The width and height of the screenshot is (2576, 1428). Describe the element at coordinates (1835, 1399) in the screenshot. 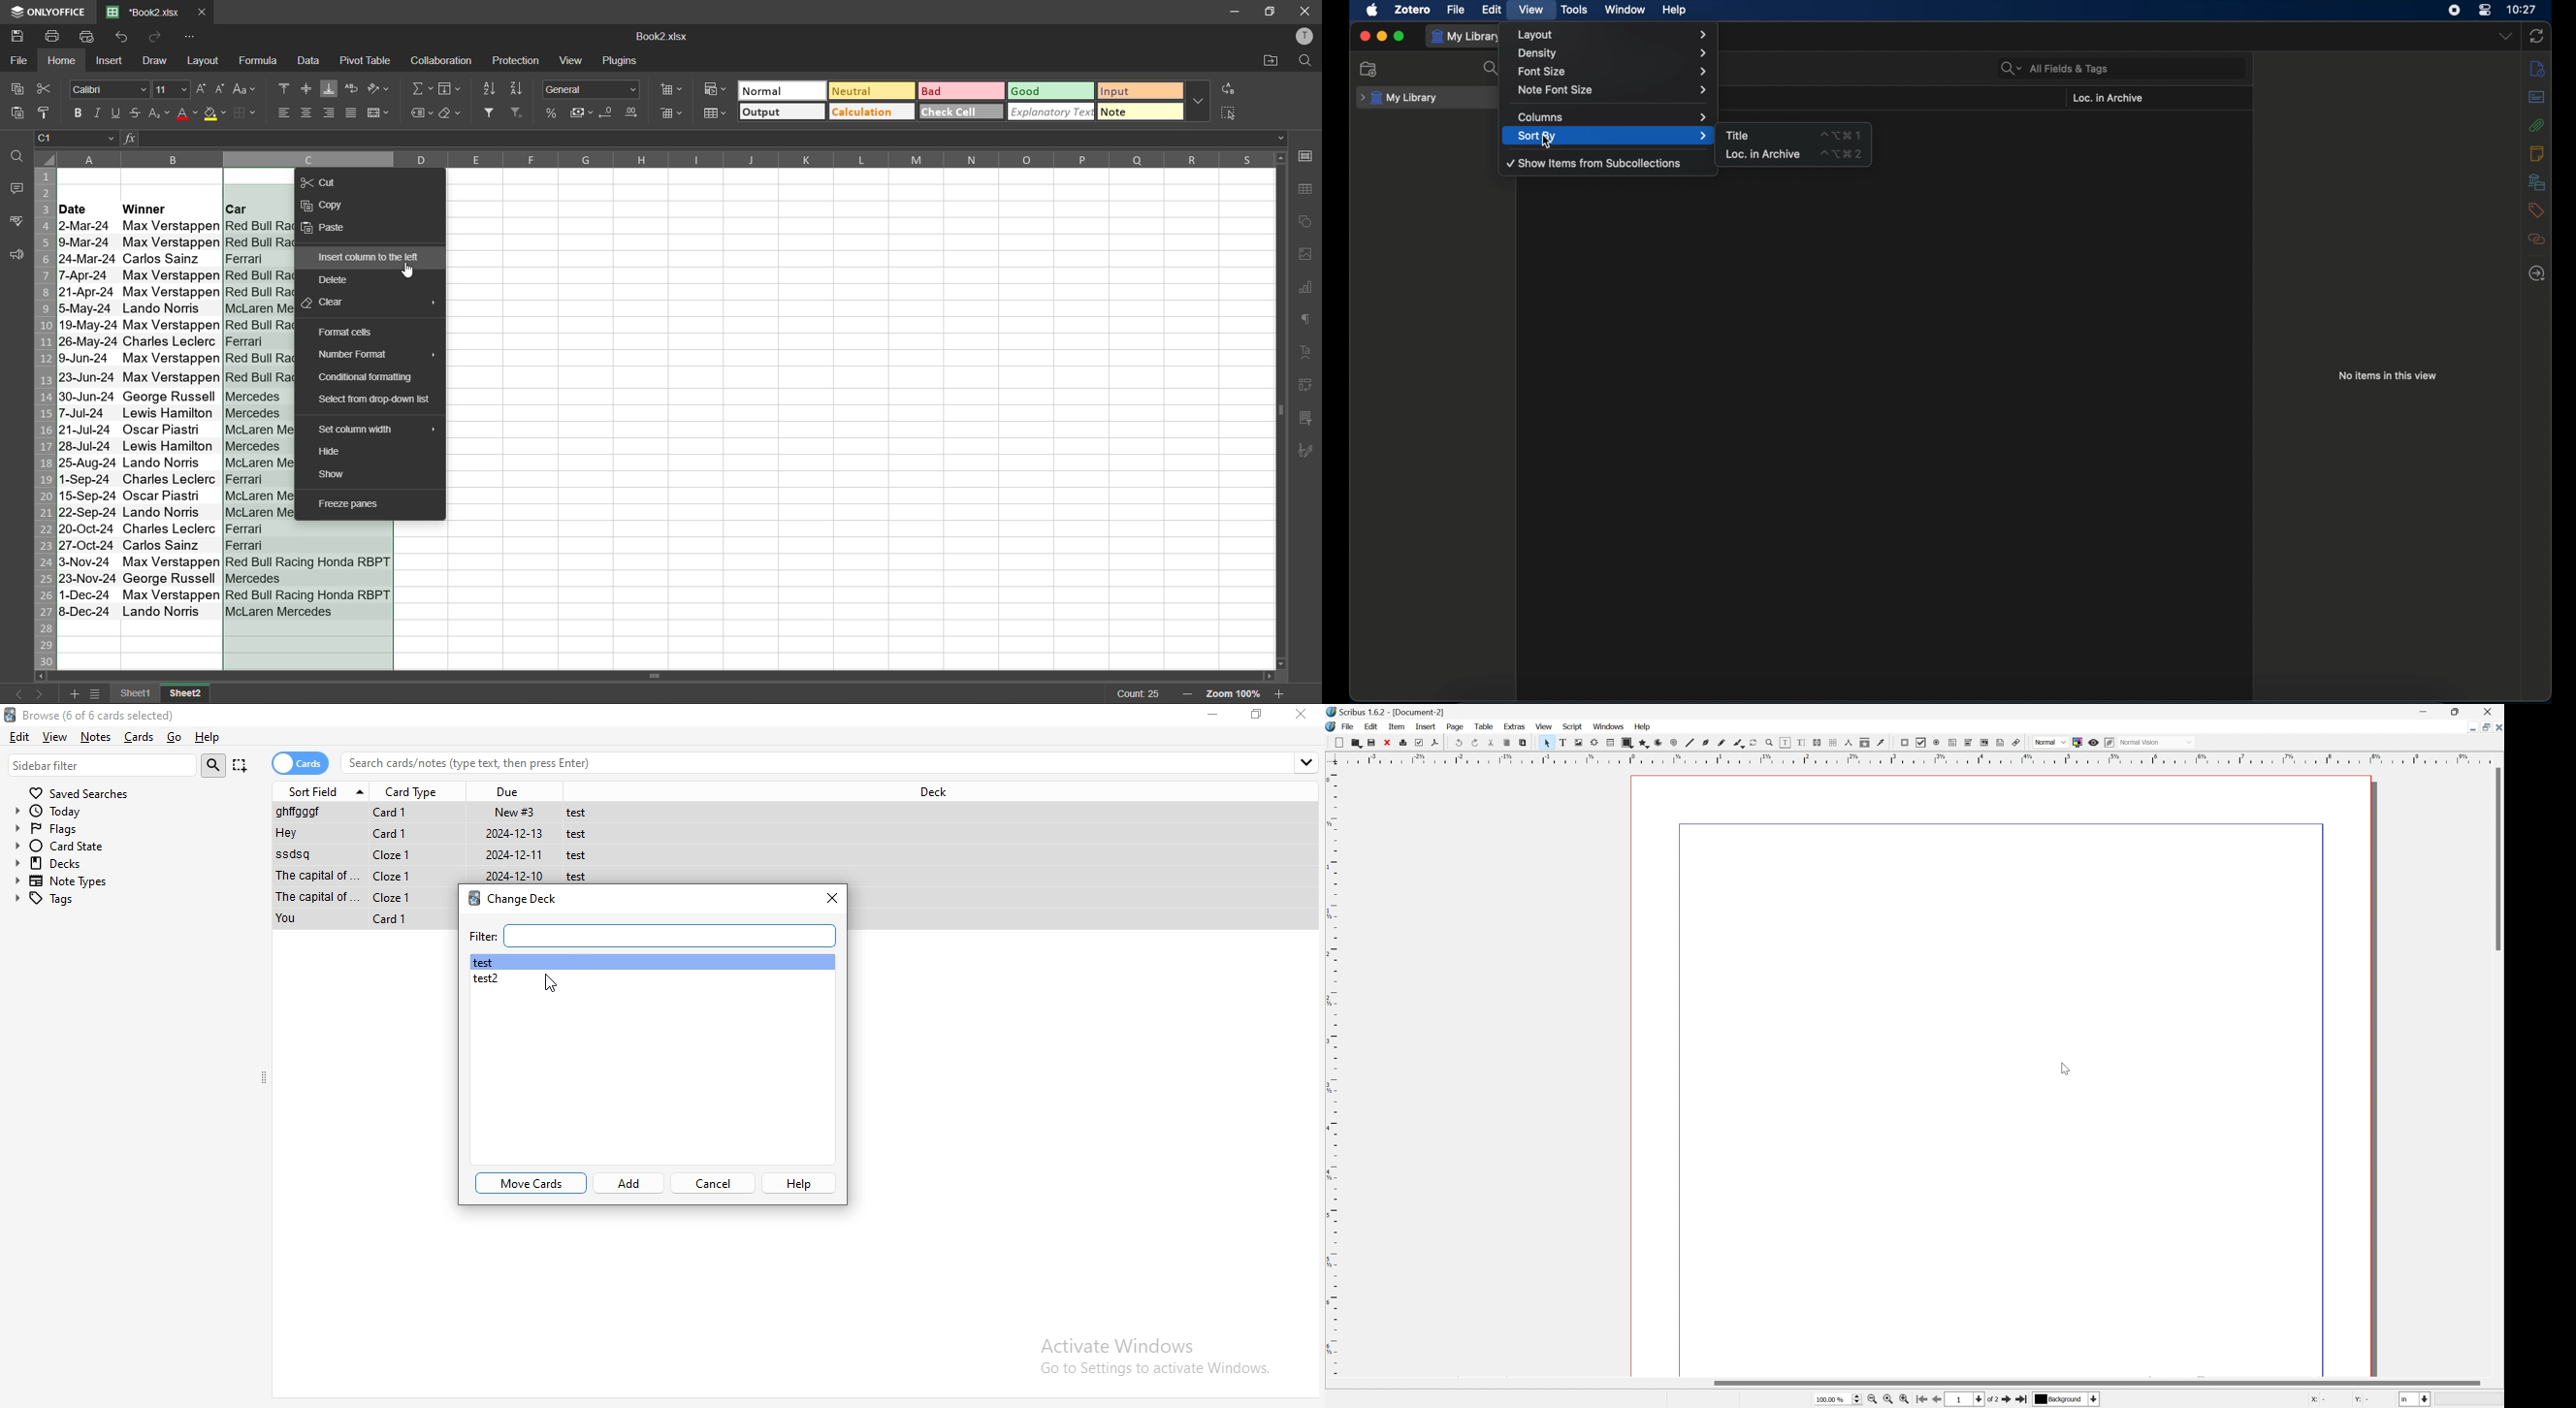

I see `100.00%` at that location.